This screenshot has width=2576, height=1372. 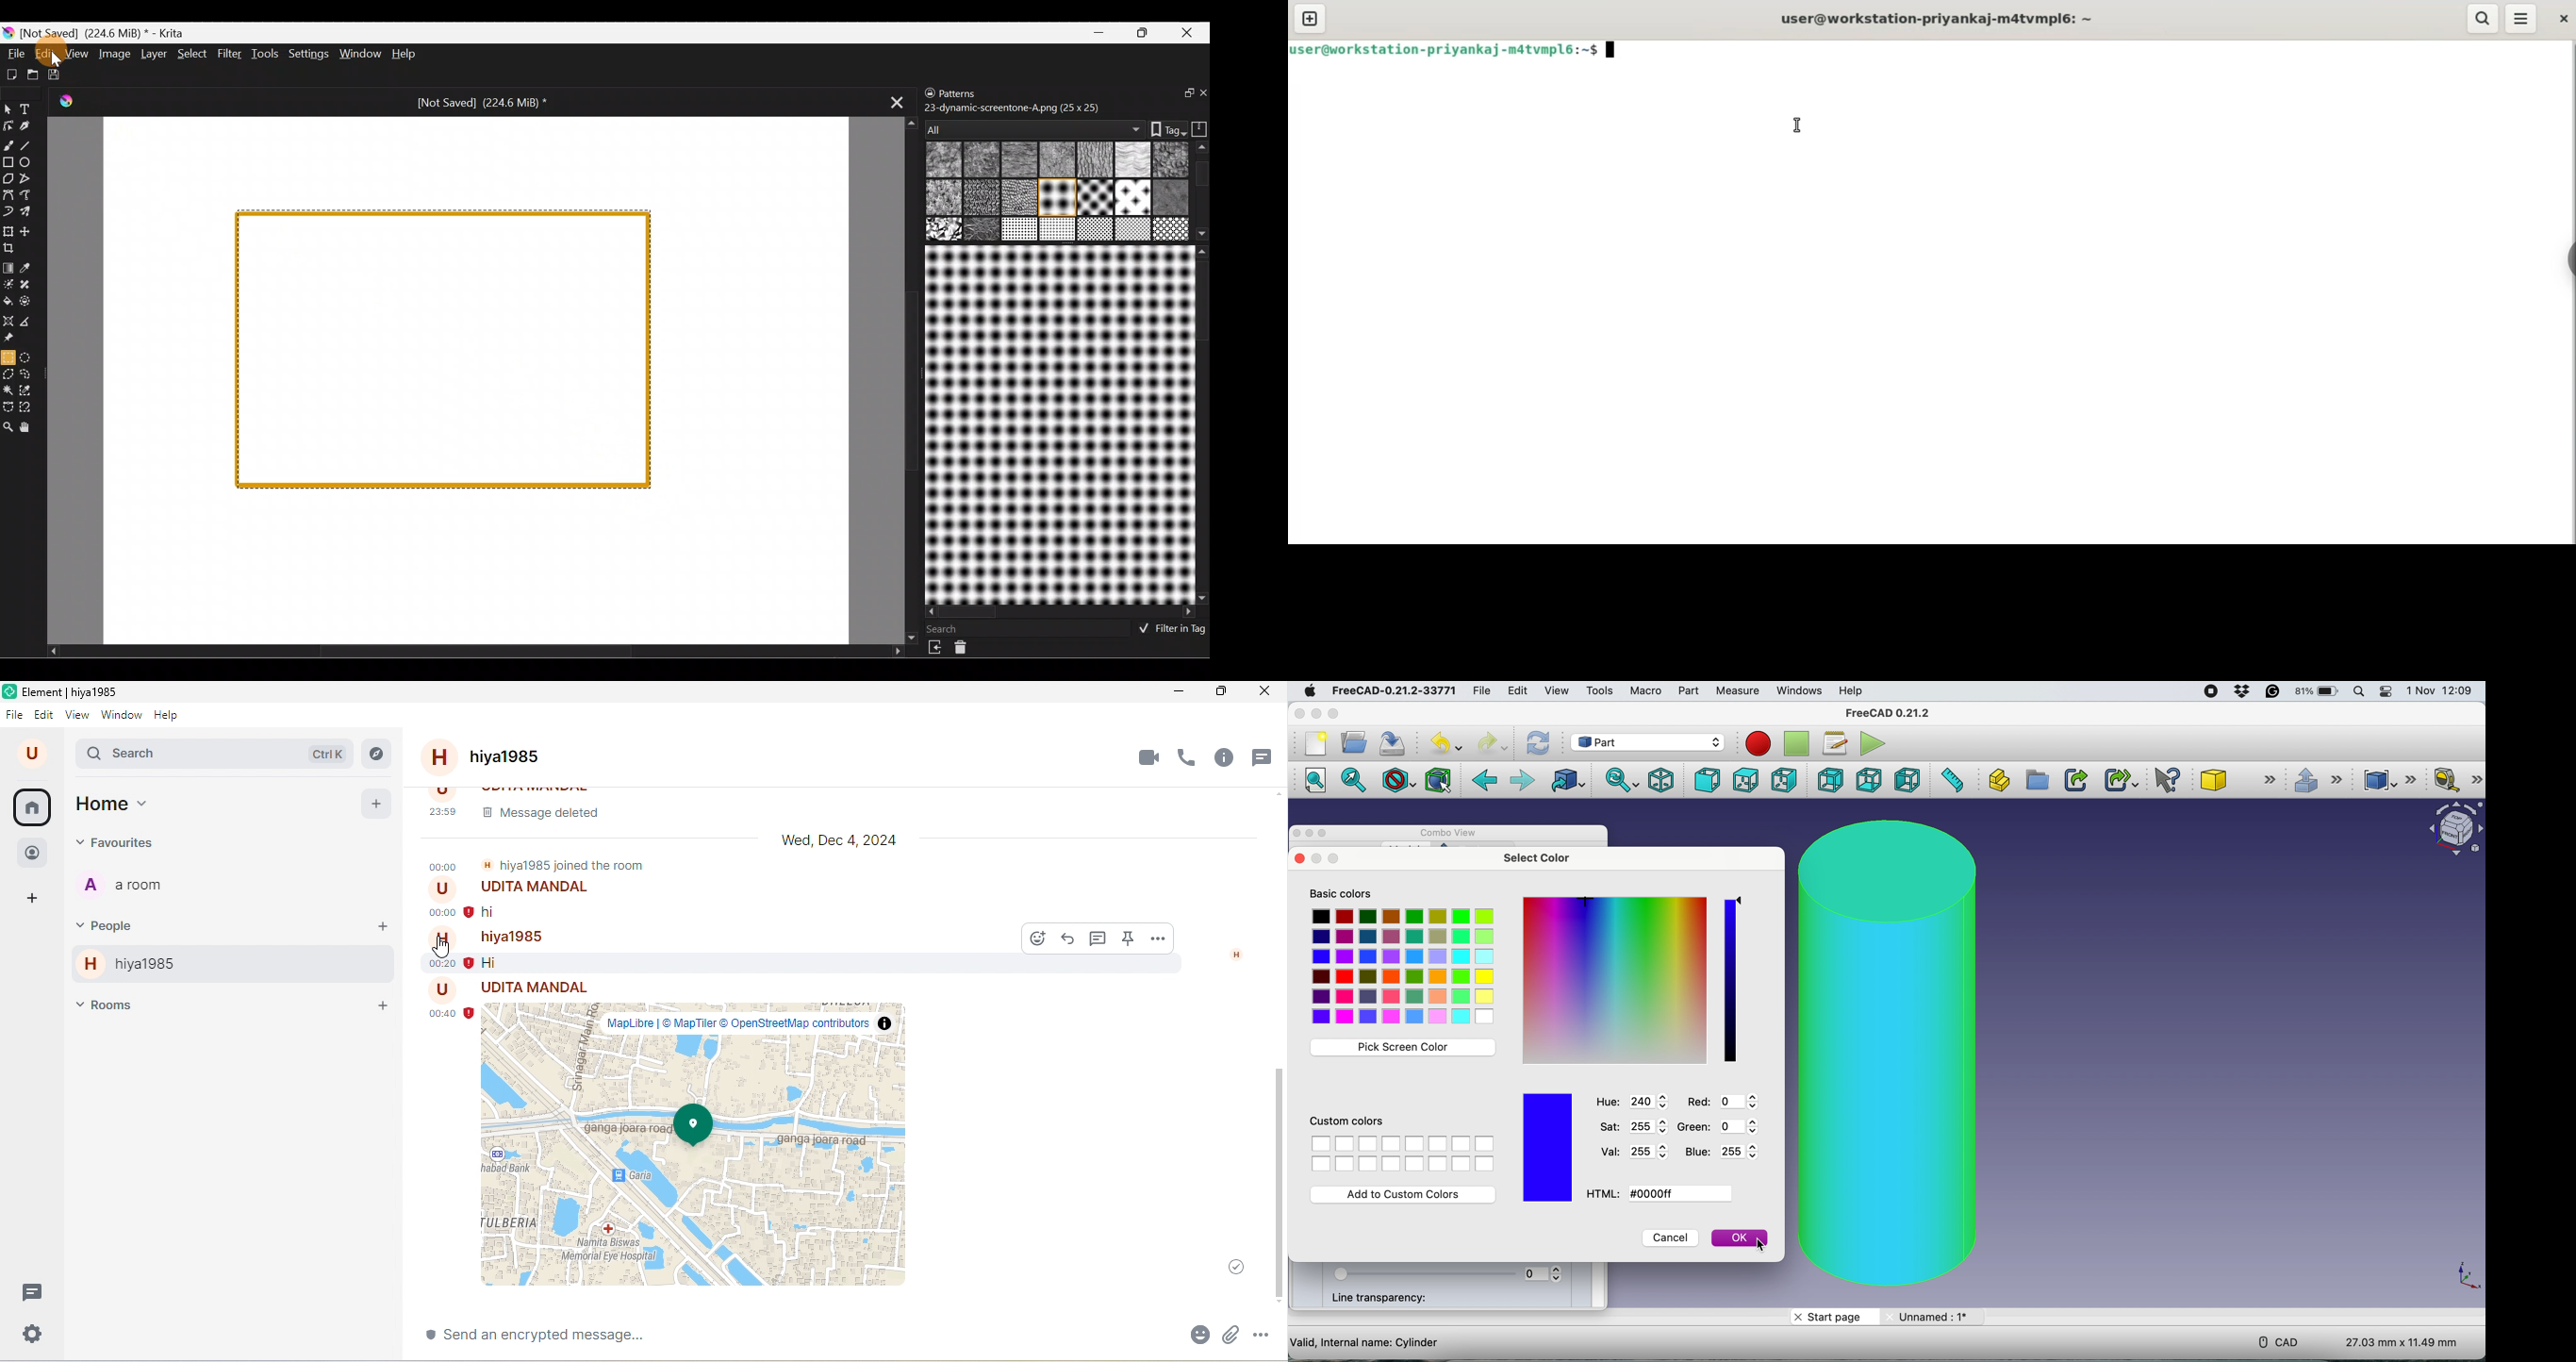 I want to click on read, so click(x=1230, y=1264).